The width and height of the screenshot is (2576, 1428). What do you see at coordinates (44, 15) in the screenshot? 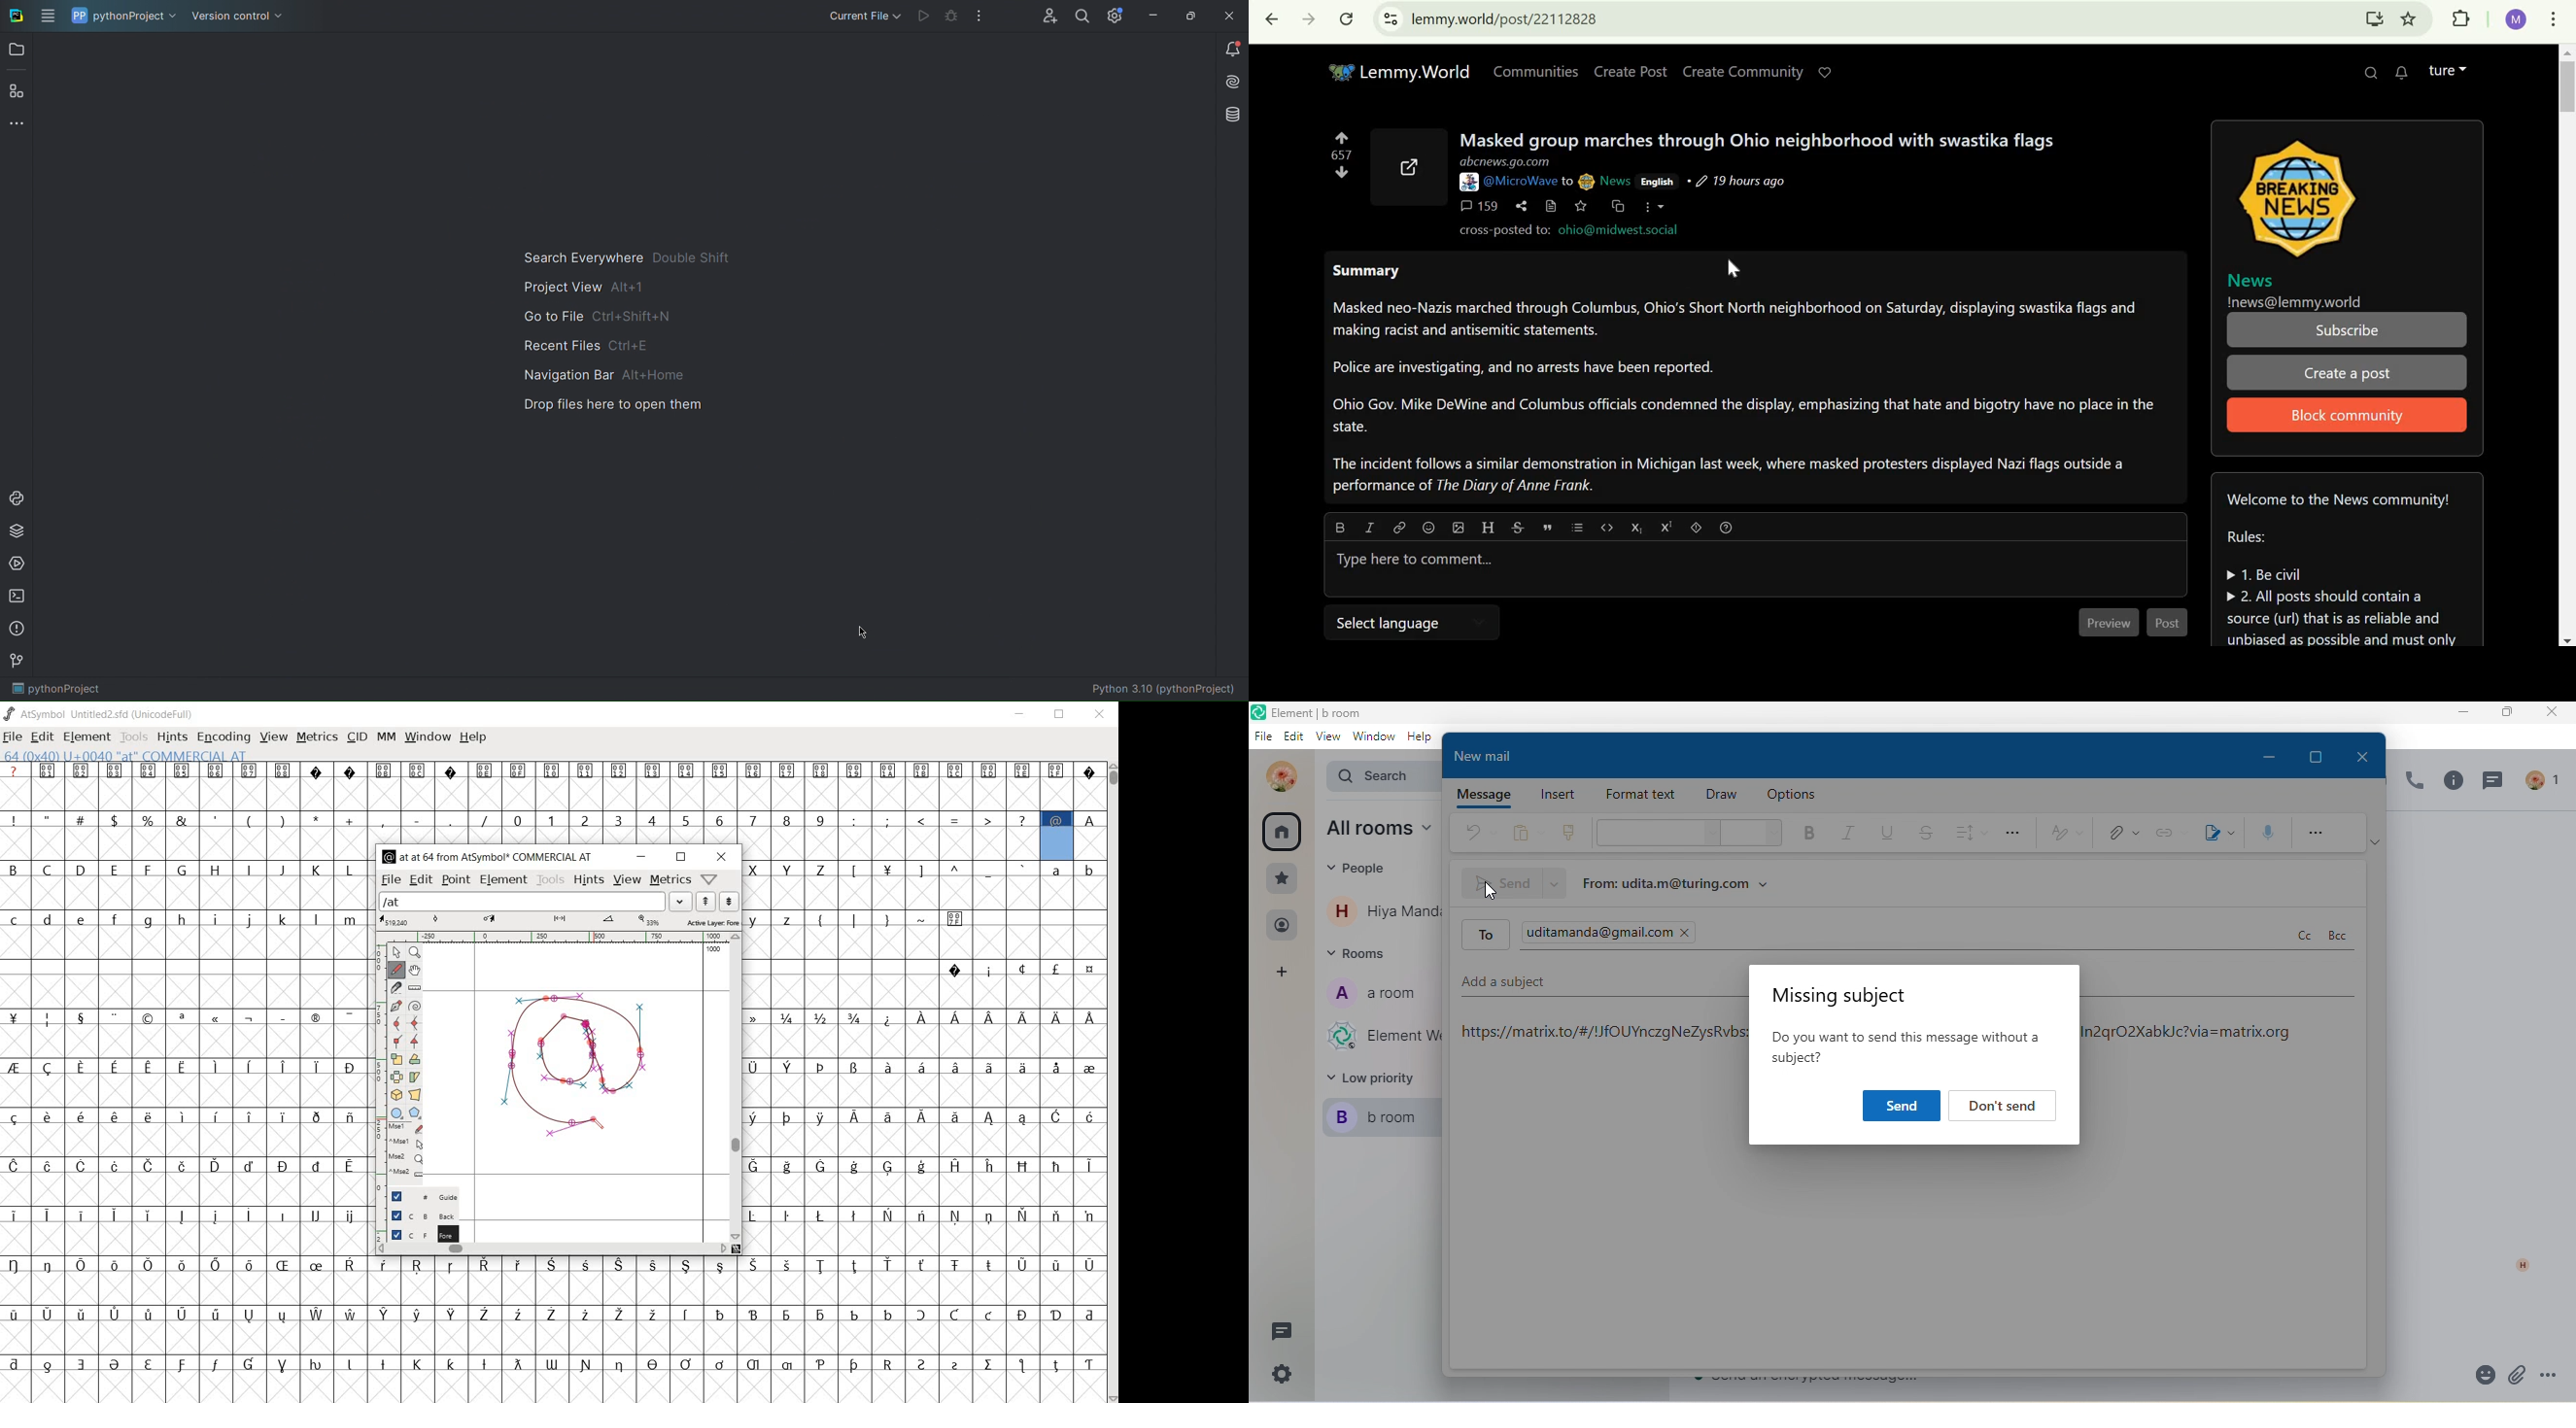
I see `Application menu` at bounding box center [44, 15].